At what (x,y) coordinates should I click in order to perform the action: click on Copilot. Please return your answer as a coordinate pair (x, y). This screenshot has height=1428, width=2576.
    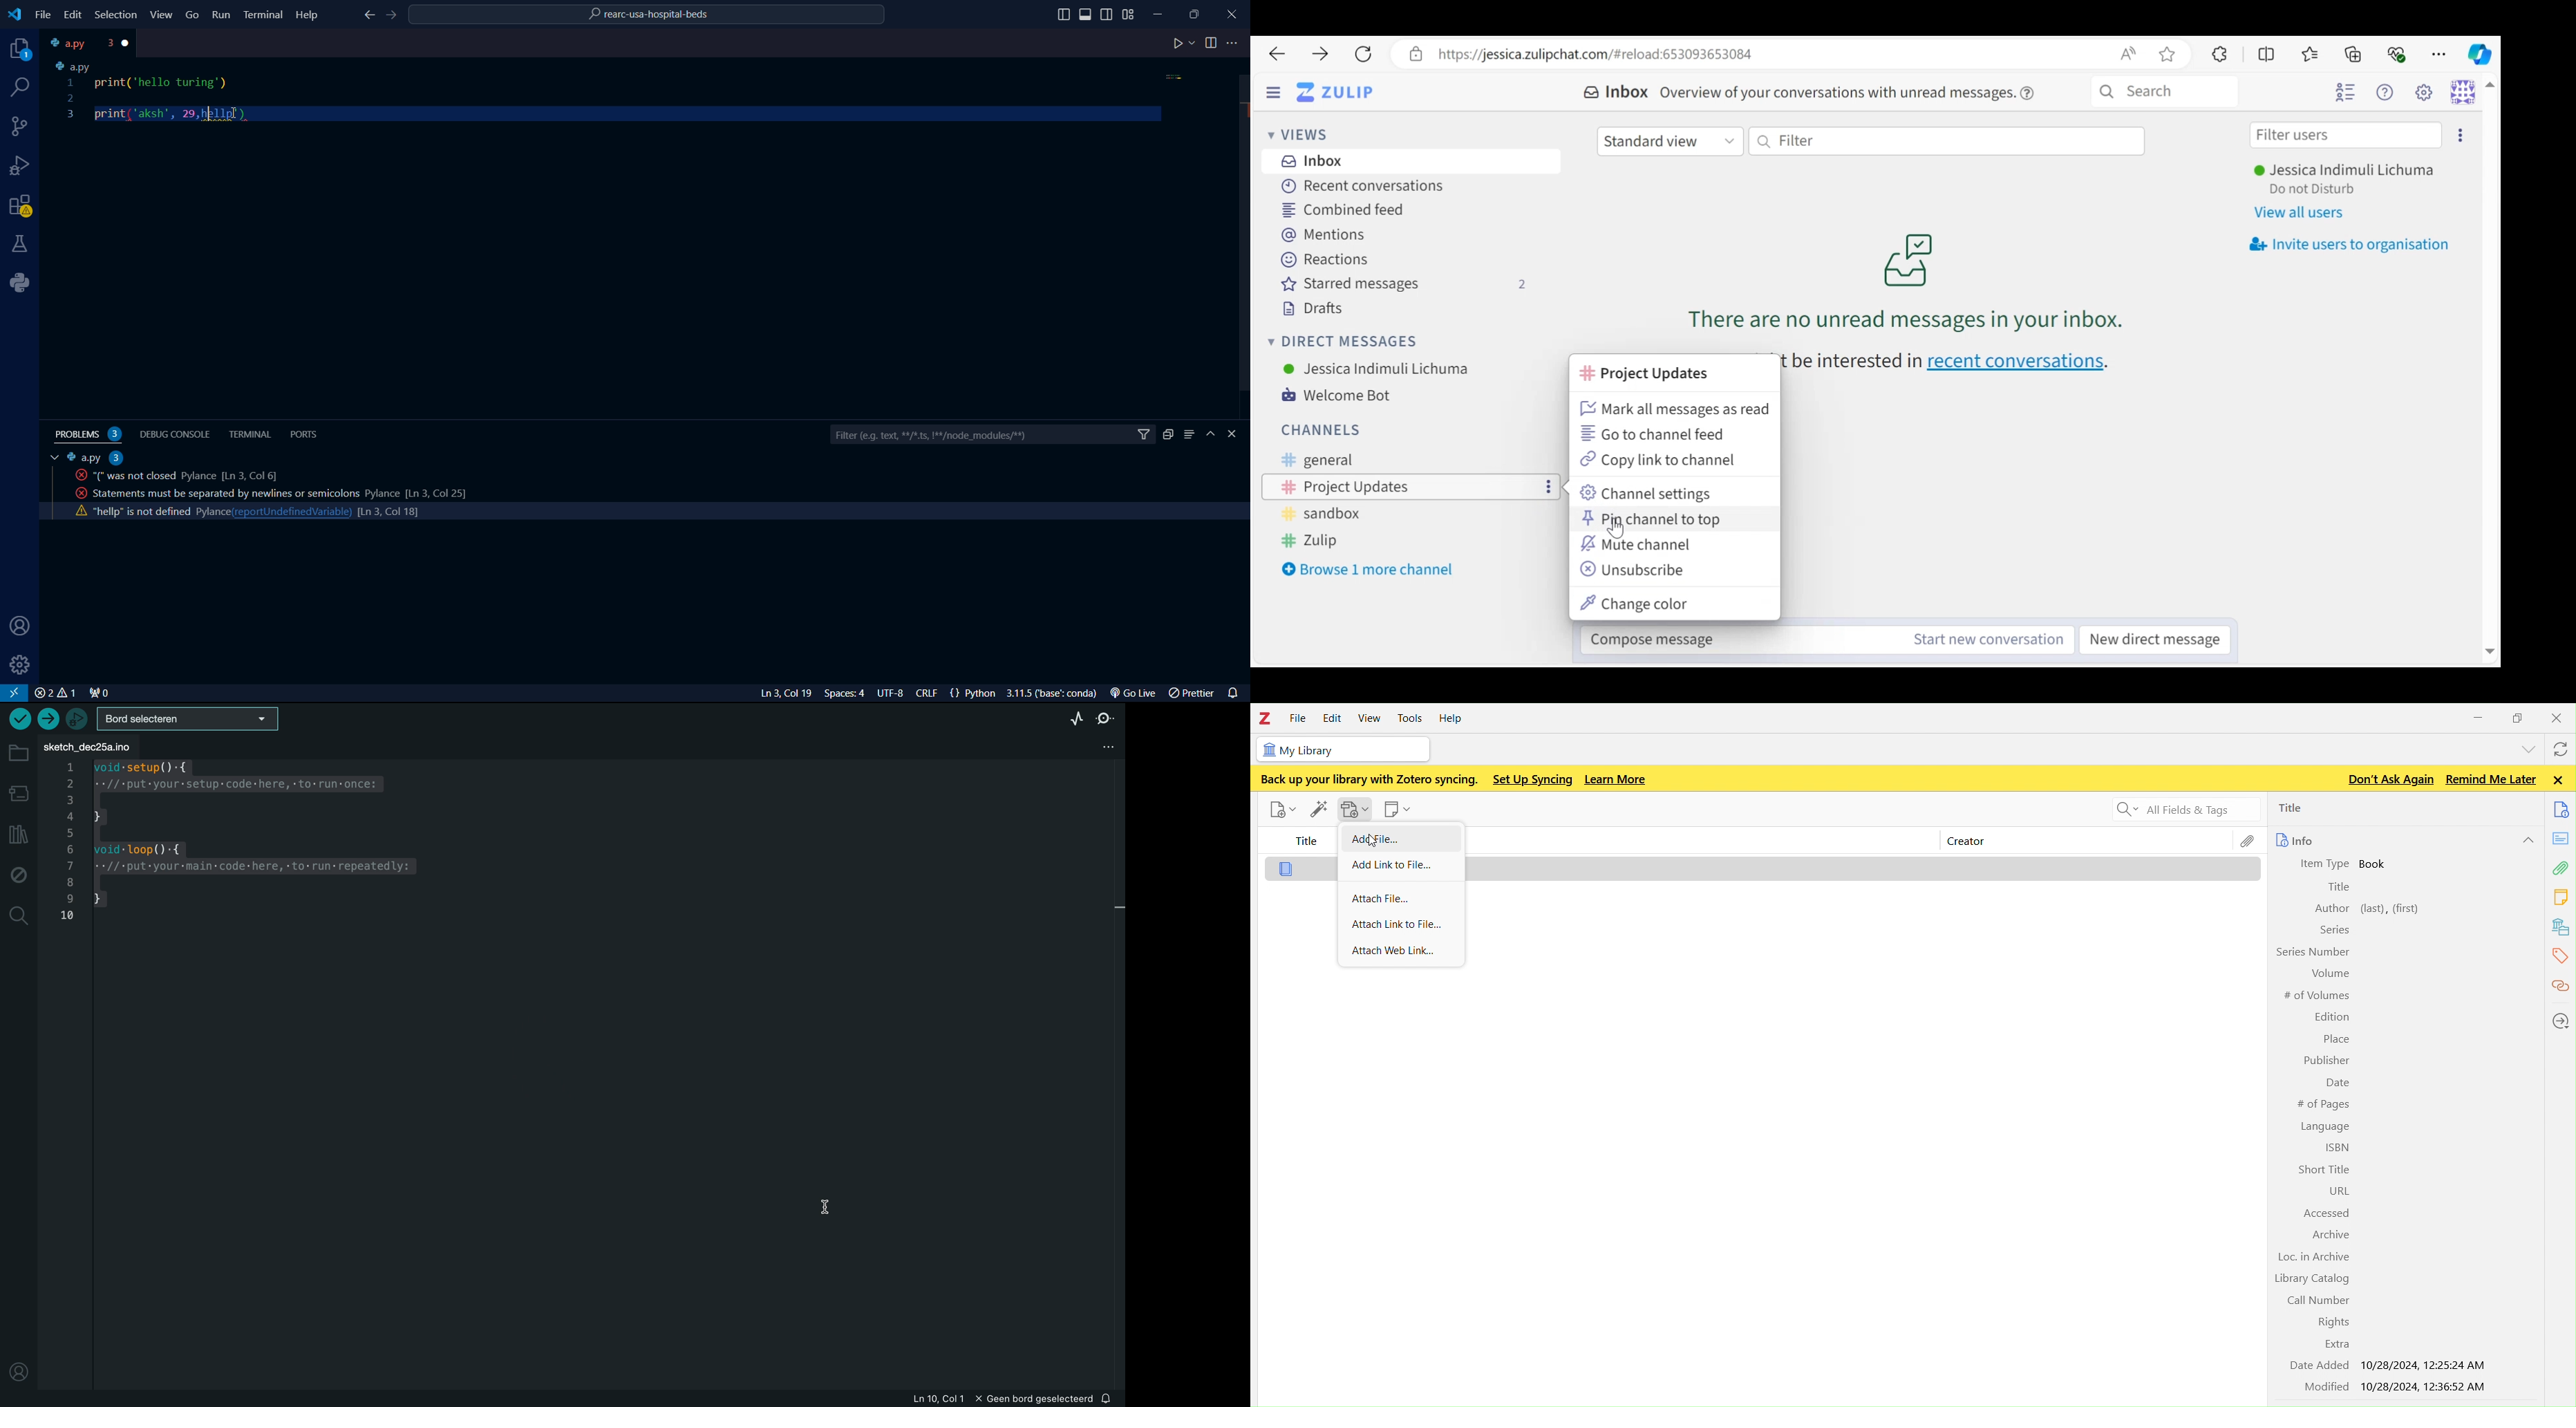
    Looking at the image, I should click on (2479, 53).